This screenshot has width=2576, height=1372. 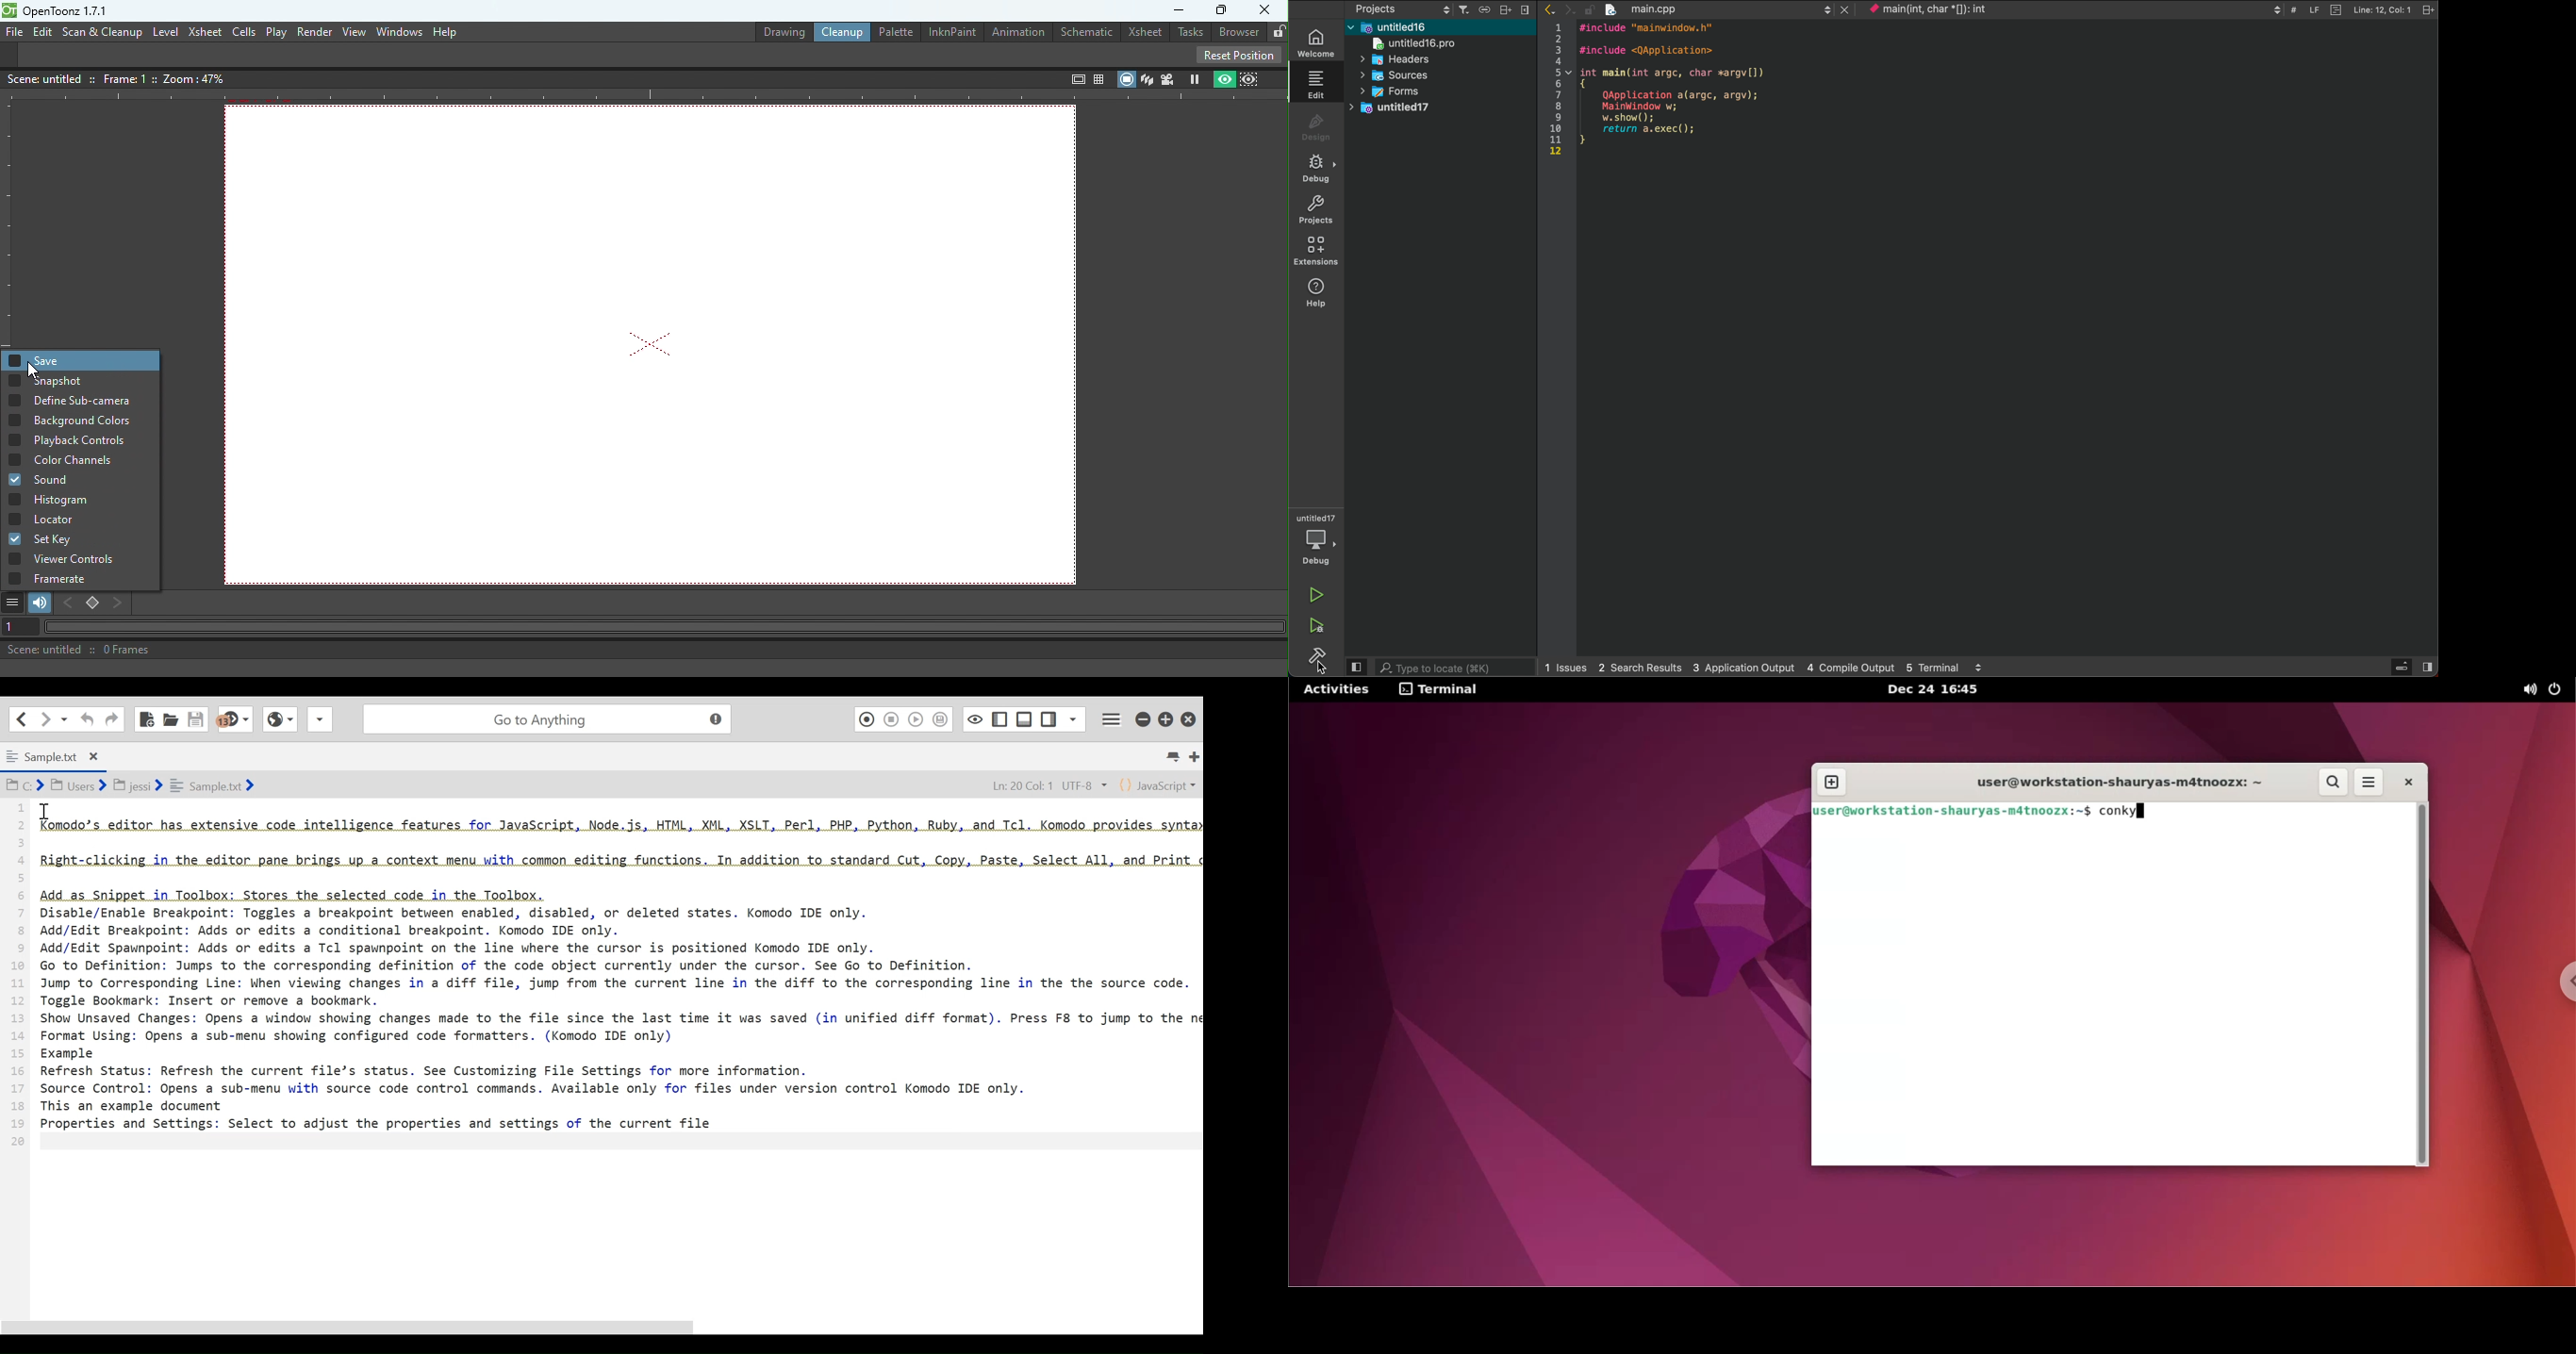 I want to click on cursor, so click(x=1324, y=667).